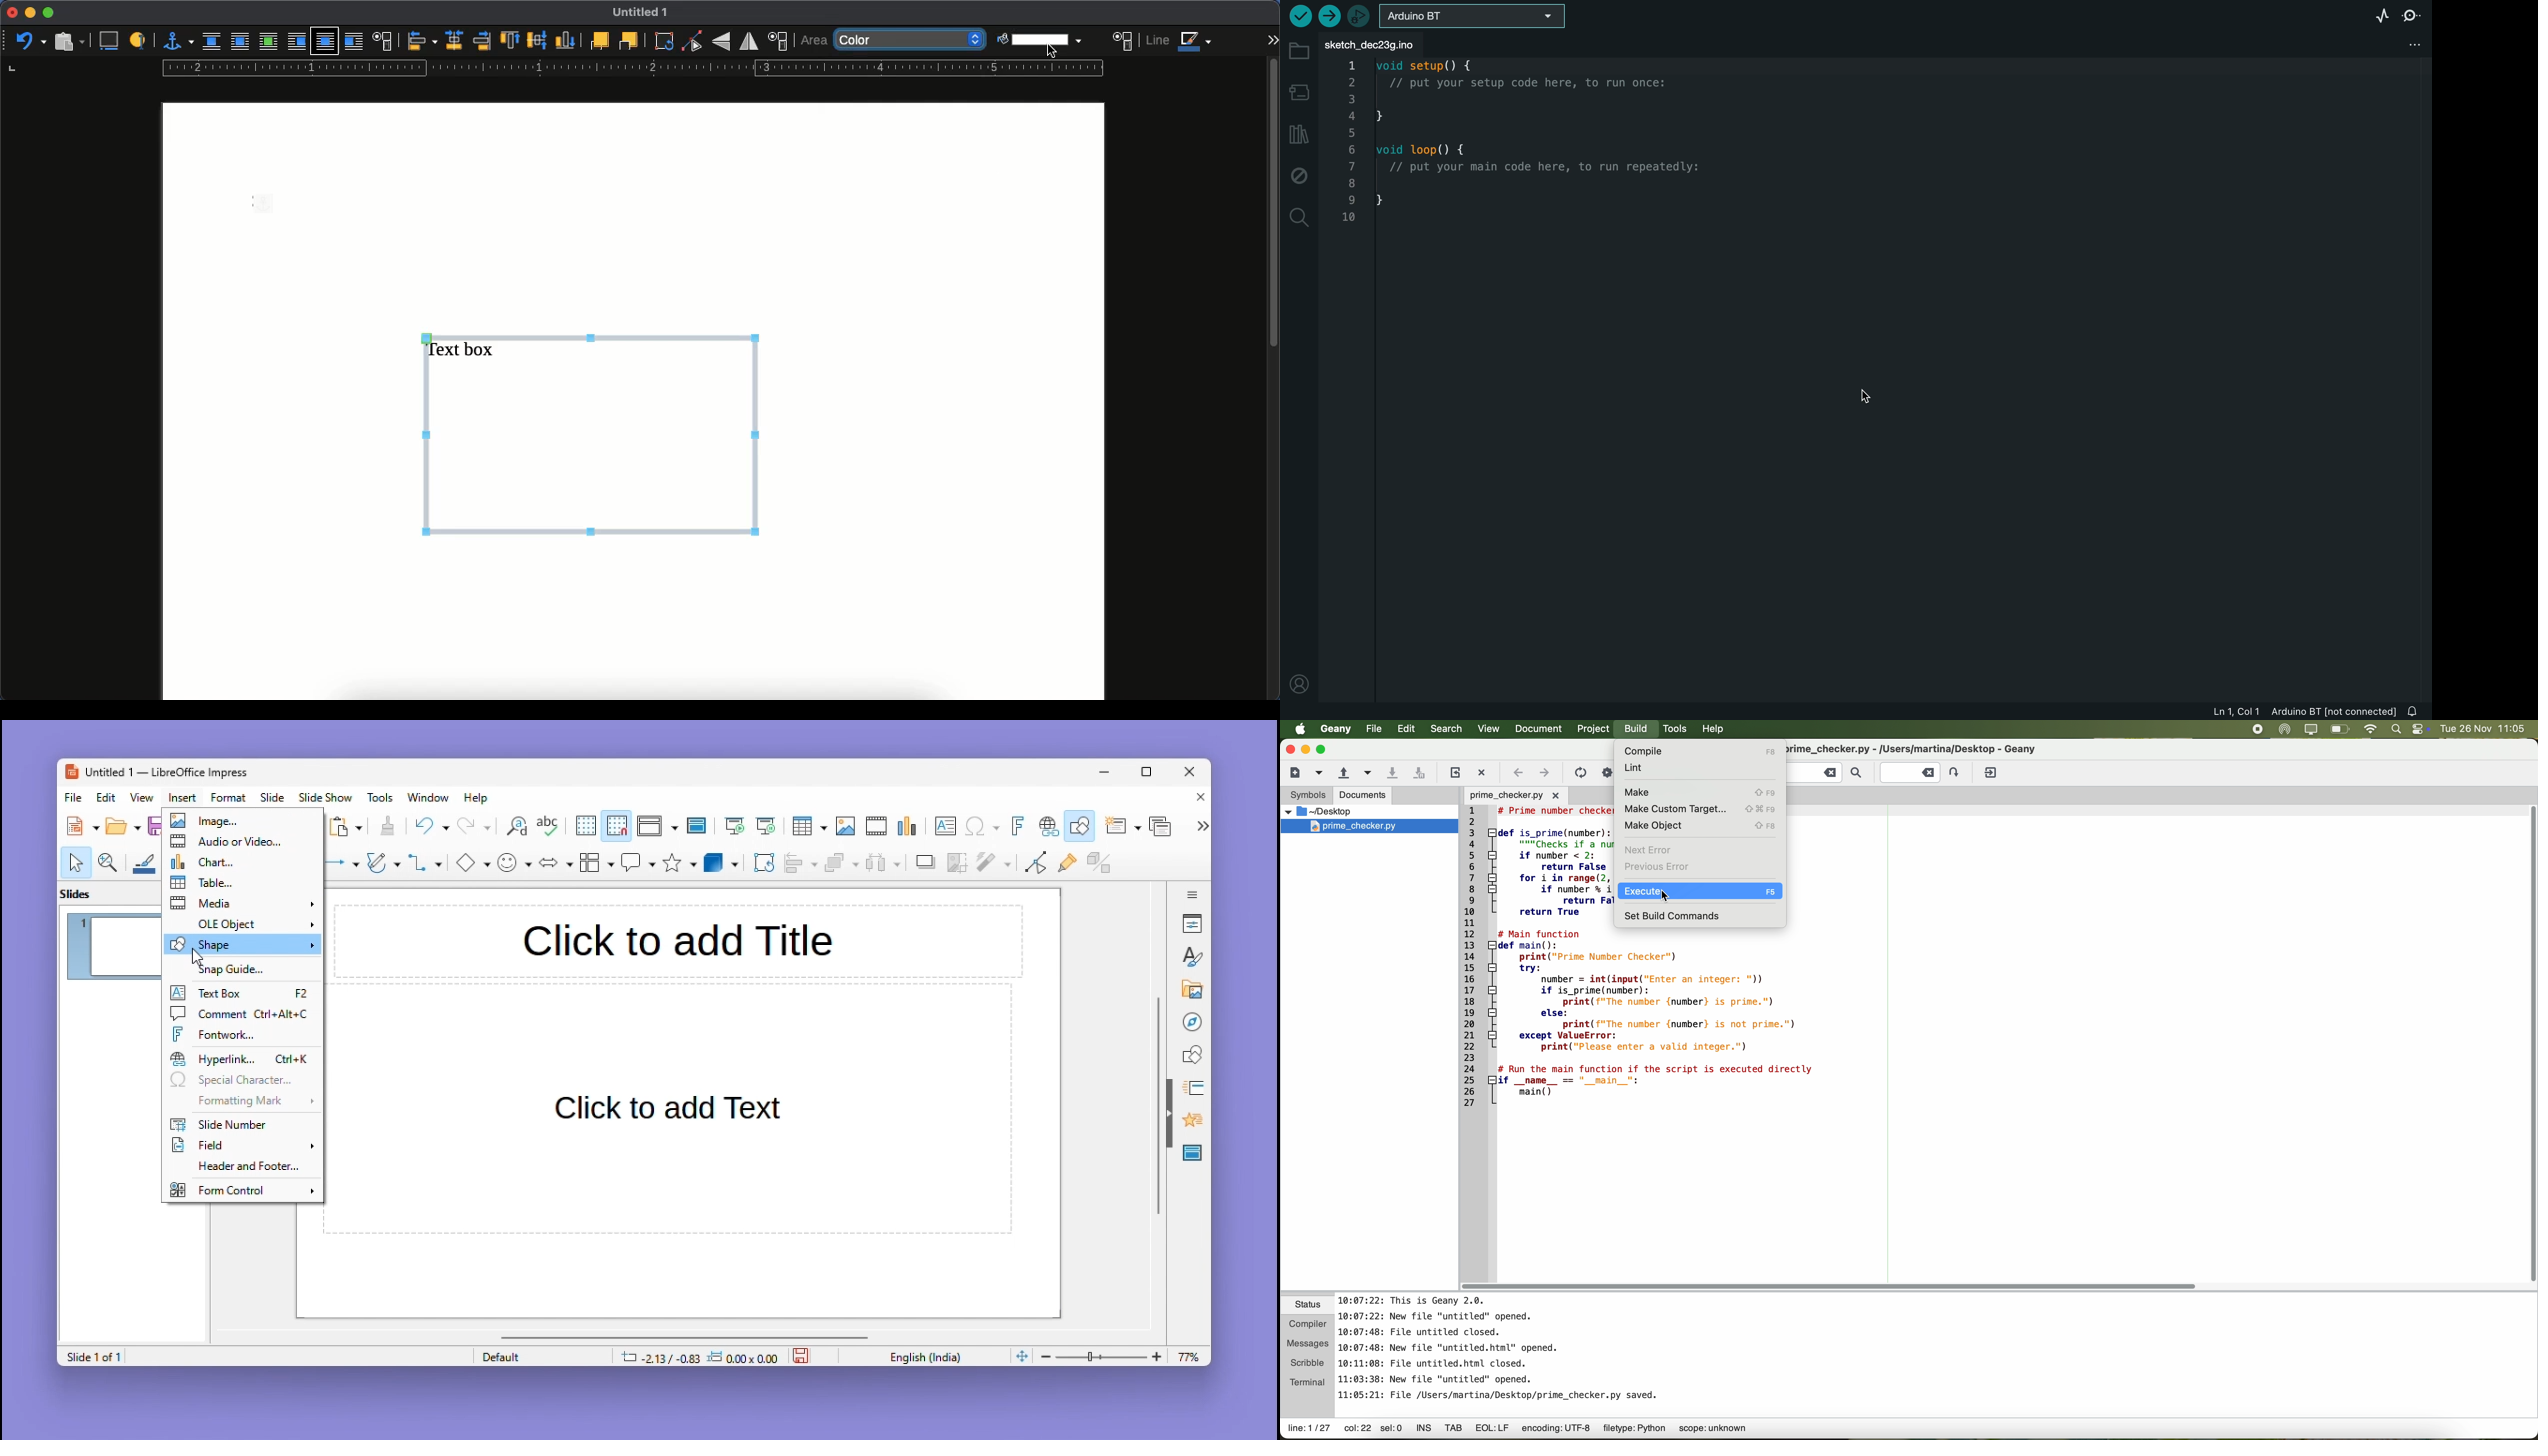 Image resolution: width=2548 pixels, height=1456 pixels. Describe the element at coordinates (1200, 826) in the screenshot. I see `expand` at that location.